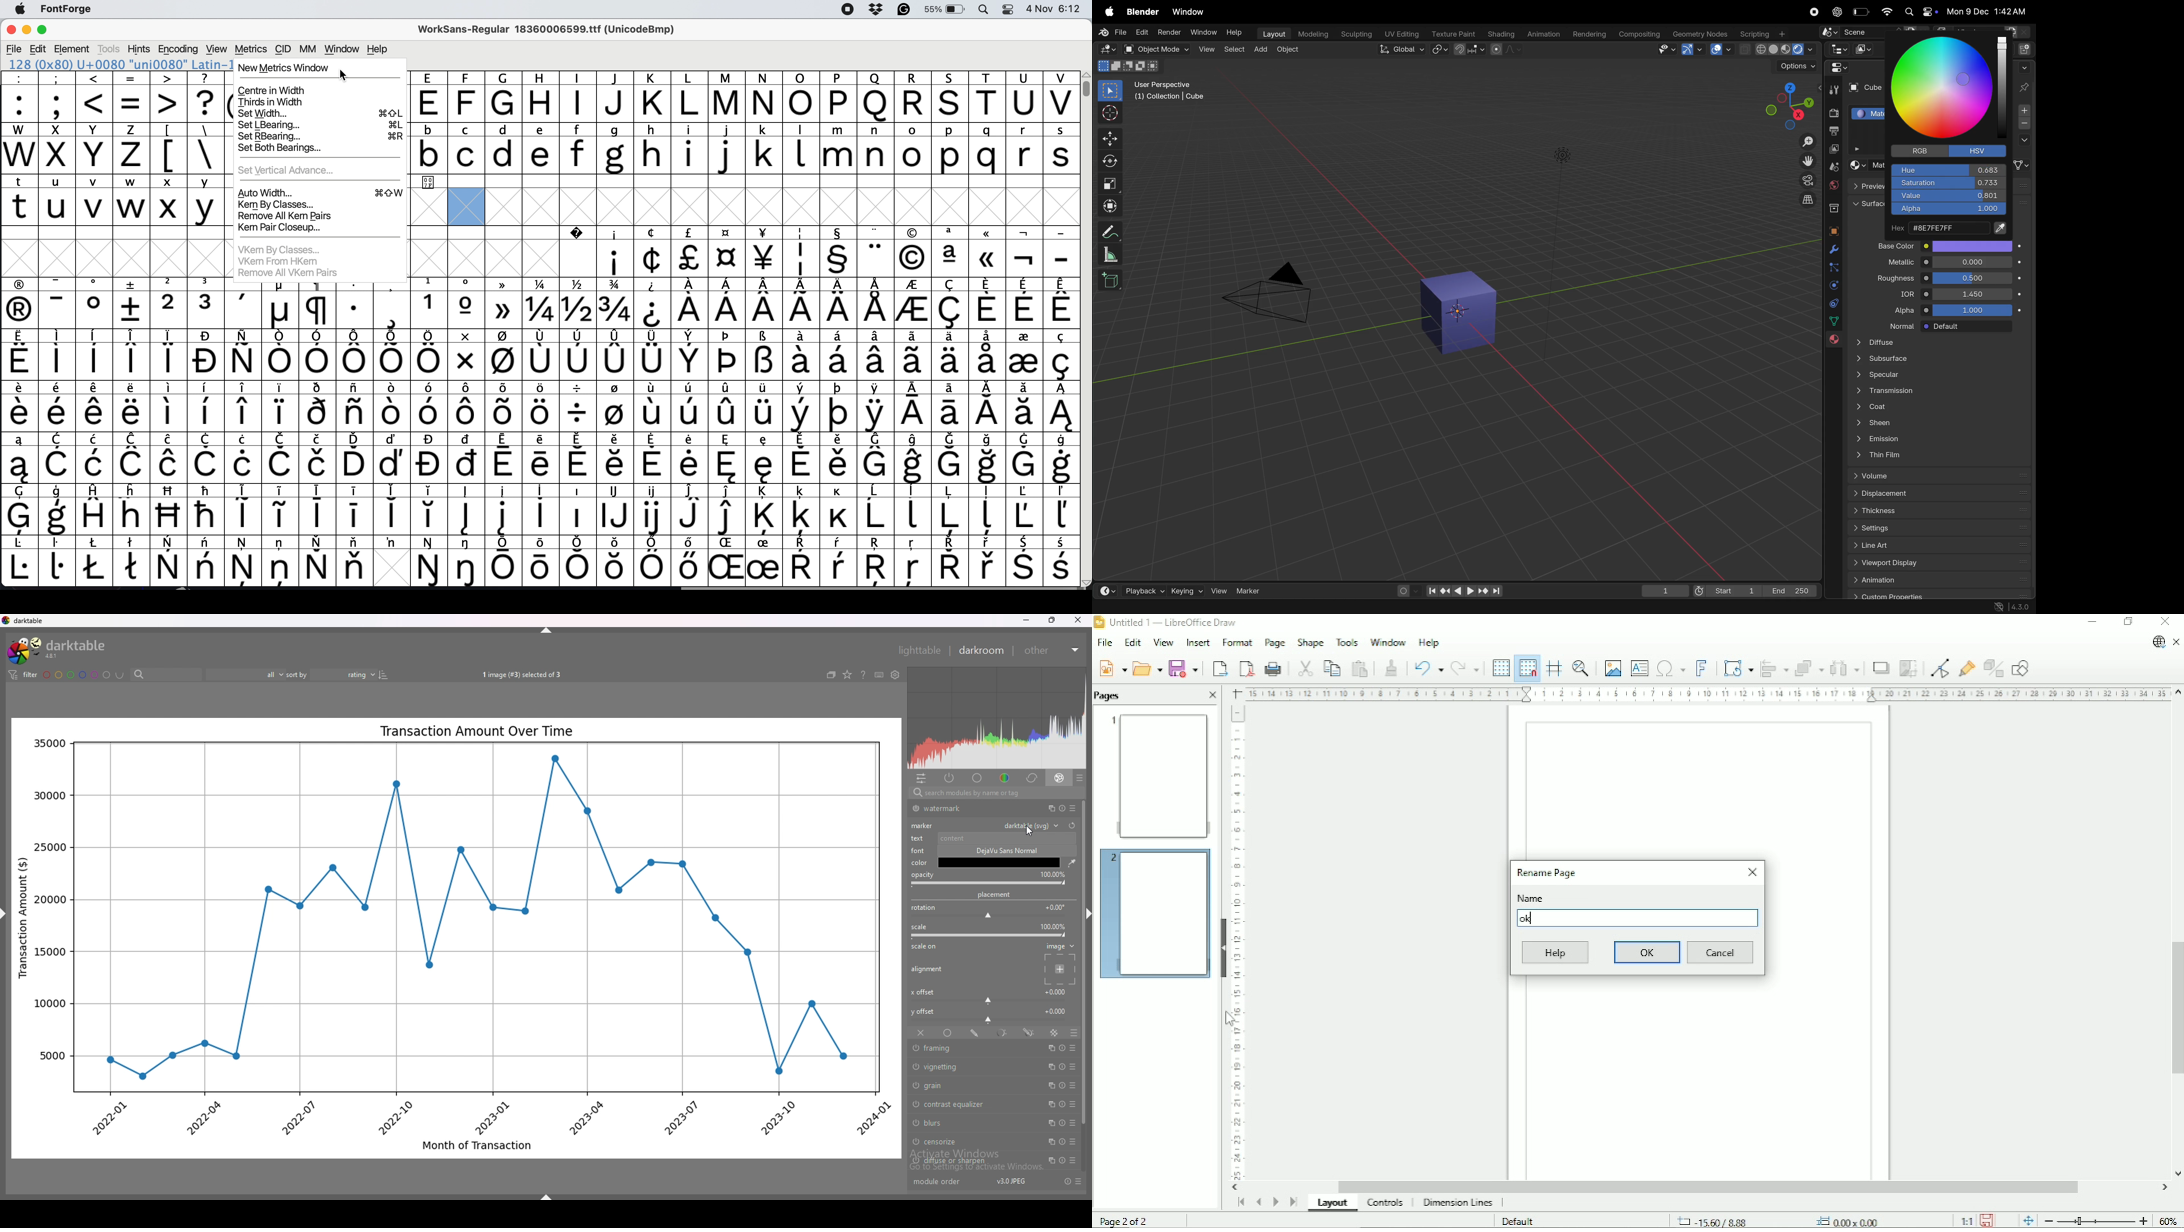  I want to click on multiple instances action, so click(1048, 1162).